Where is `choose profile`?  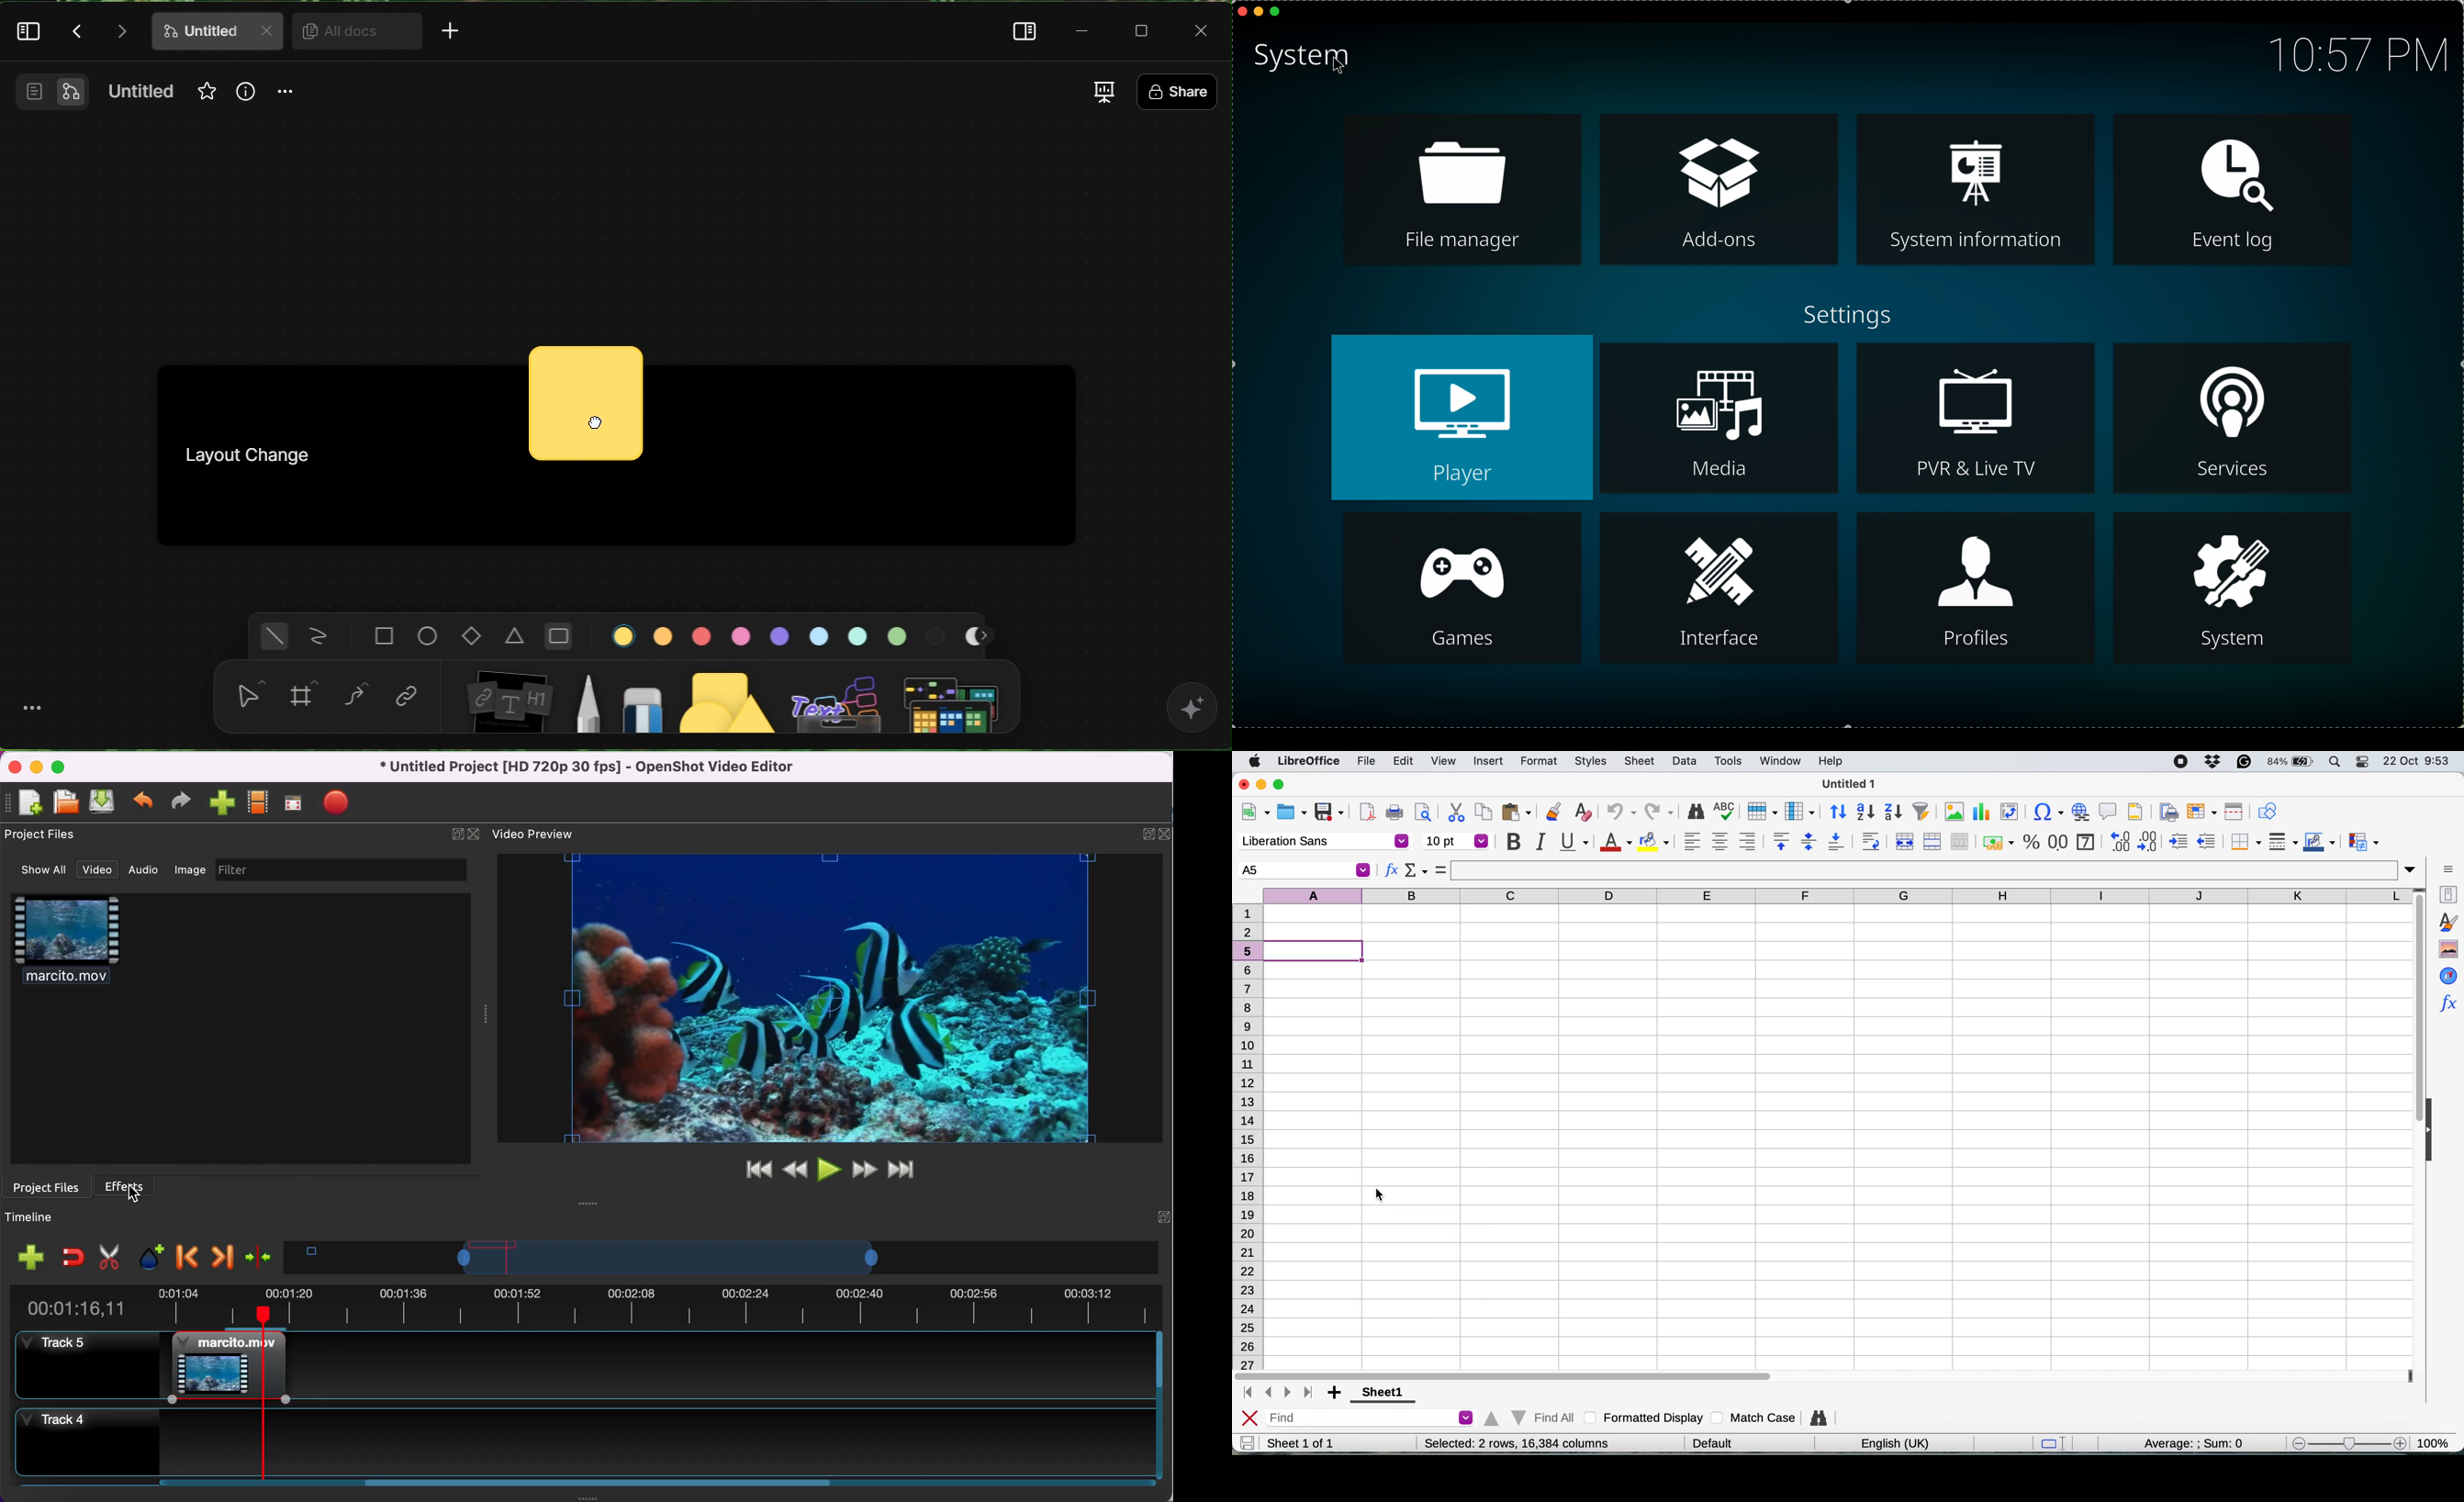
choose profile is located at coordinates (257, 803).